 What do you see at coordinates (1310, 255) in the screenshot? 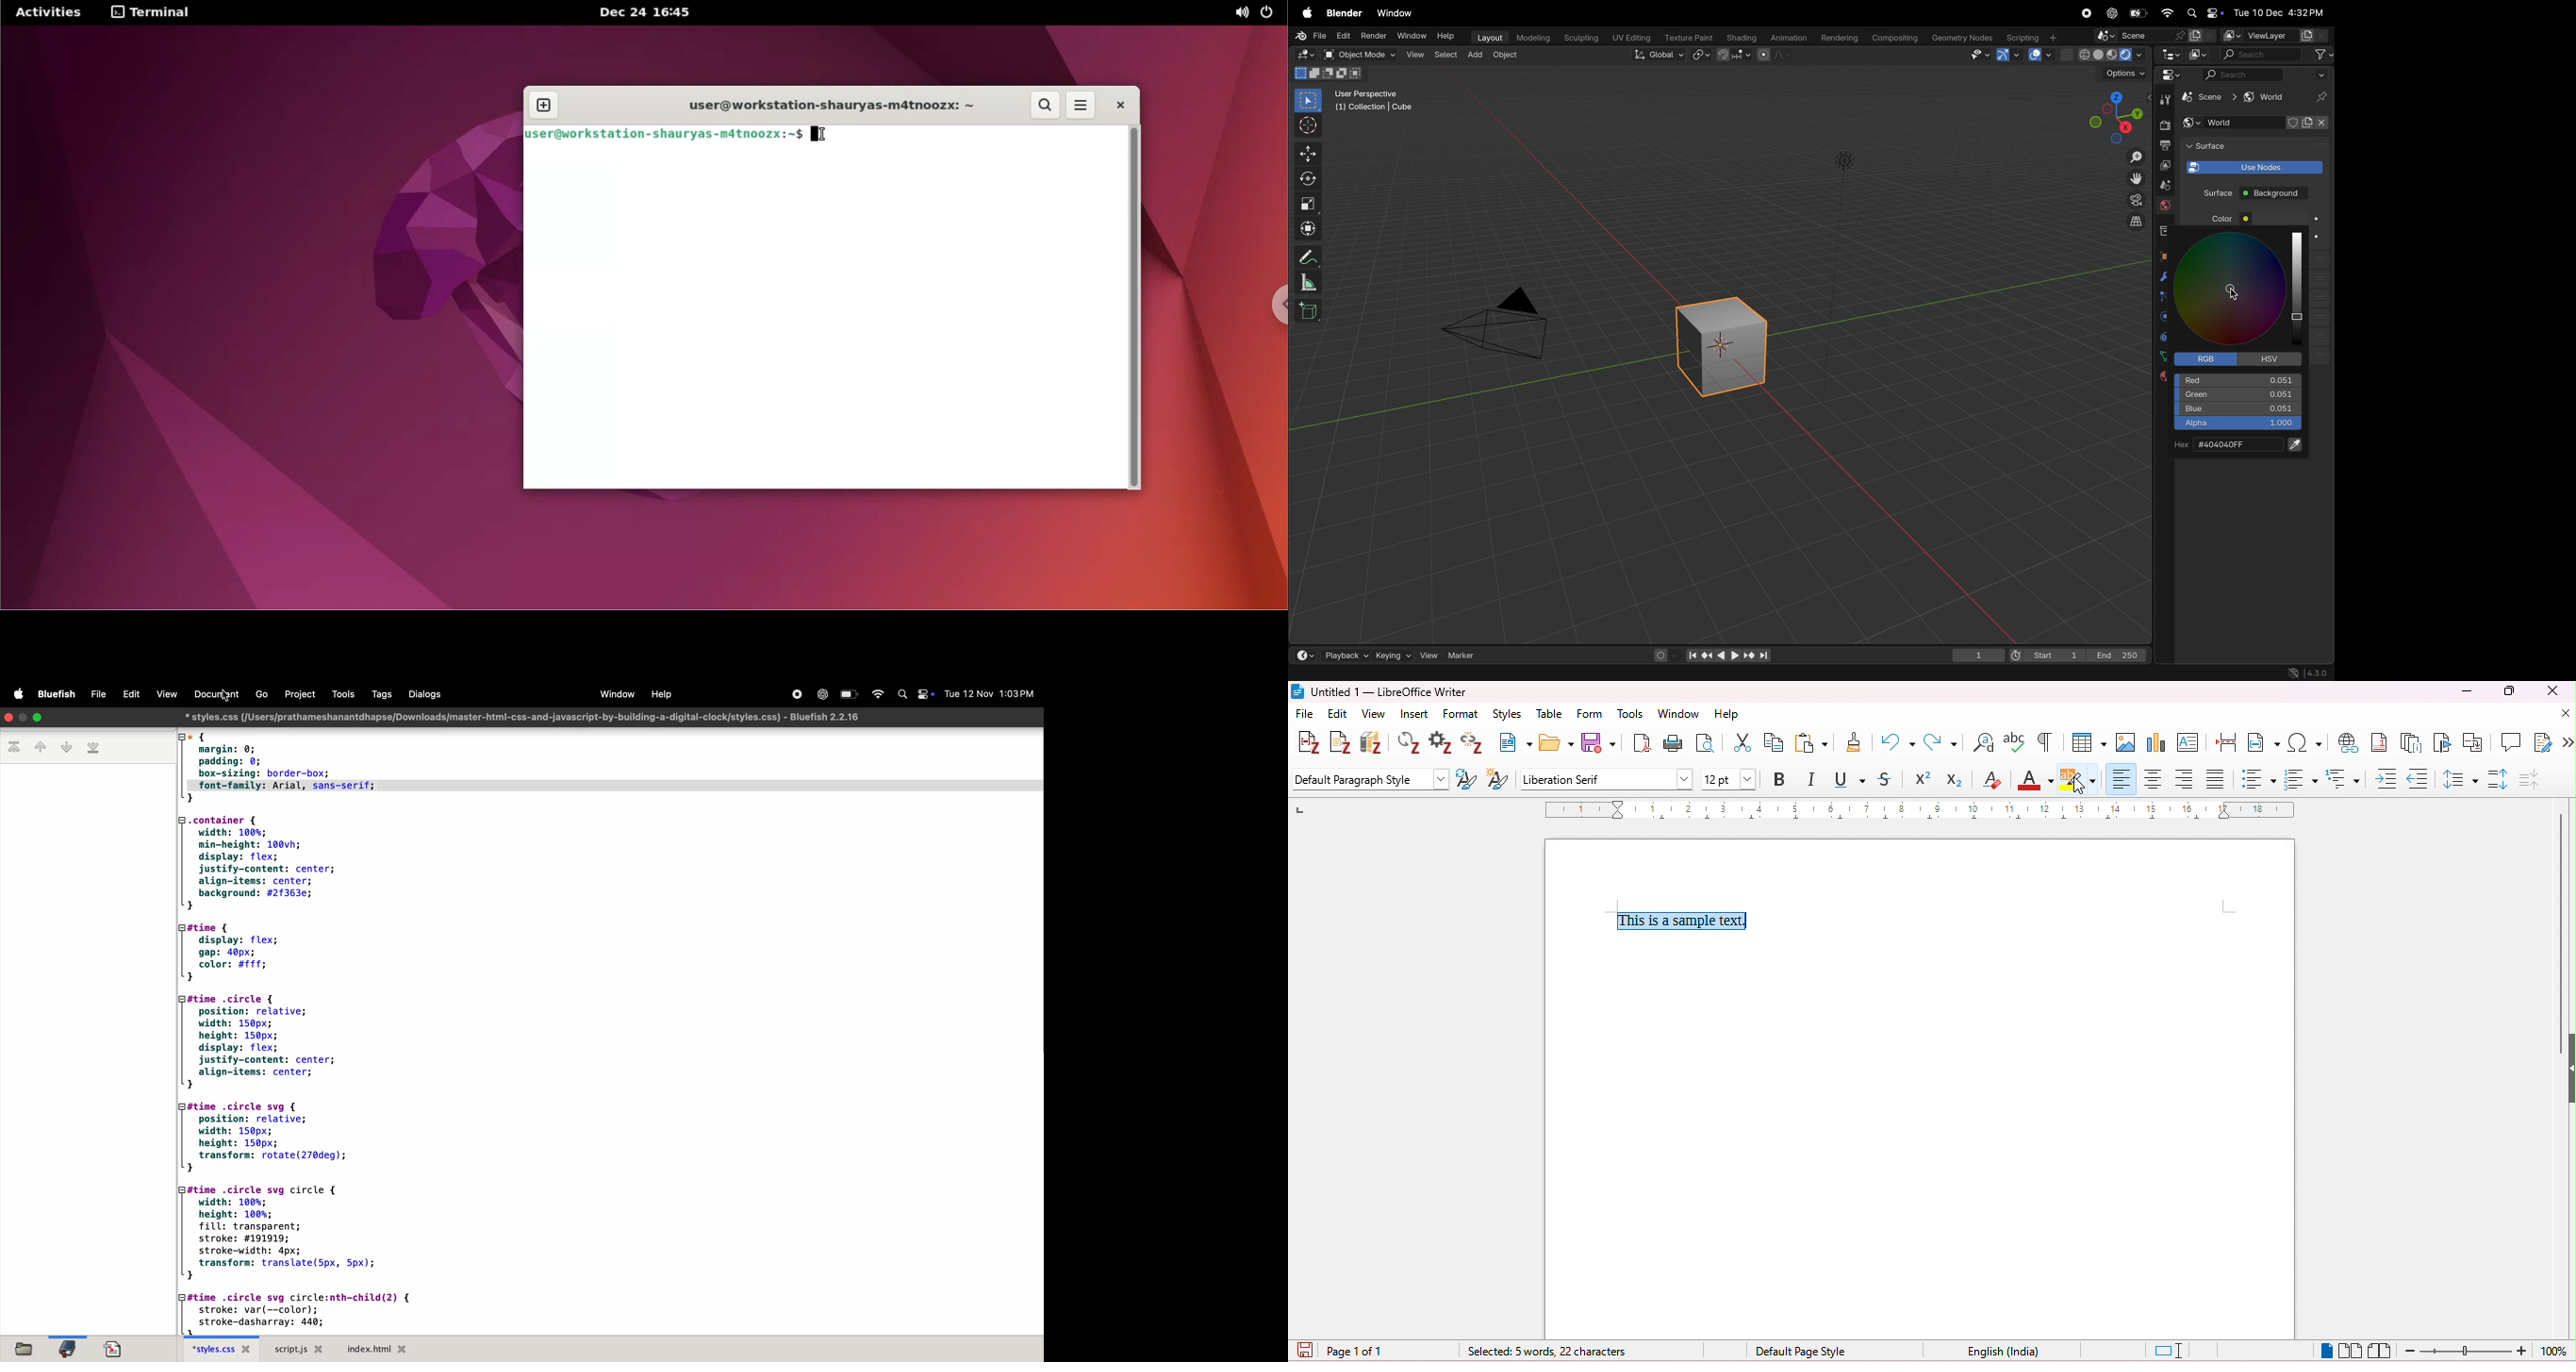
I see `annotate` at bounding box center [1310, 255].